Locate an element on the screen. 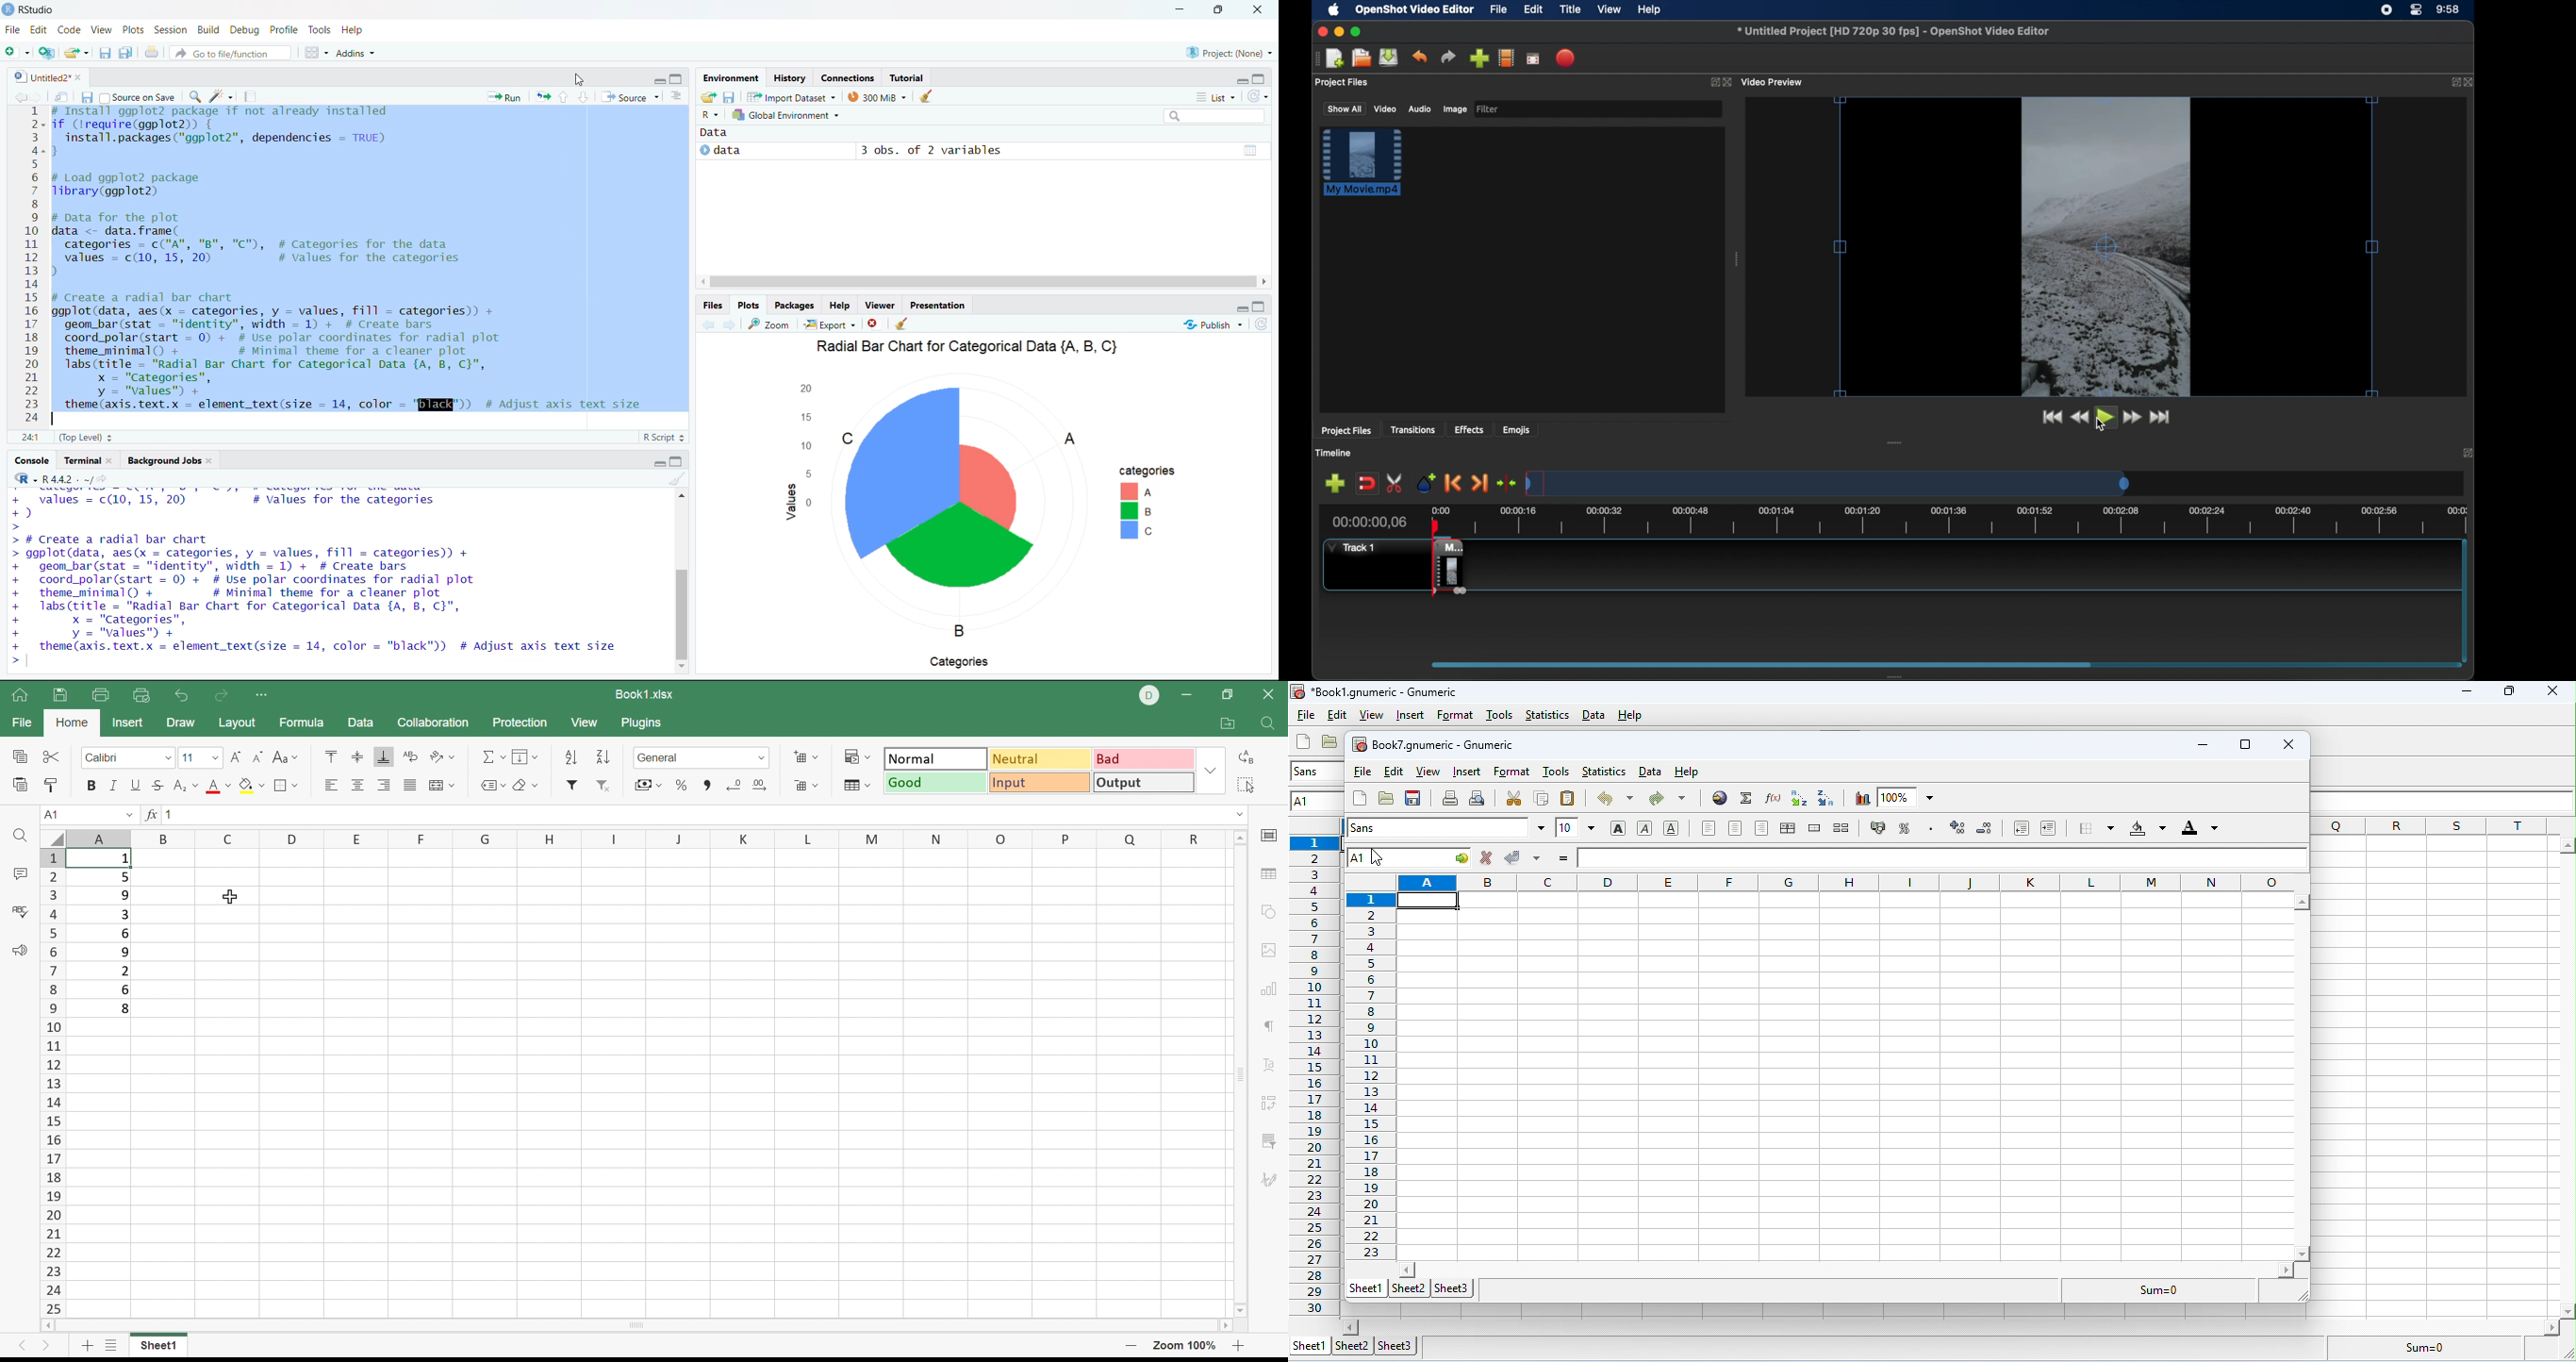 This screenshot has height=1372, width=2576. Find is located at coordinates (1273, 723).